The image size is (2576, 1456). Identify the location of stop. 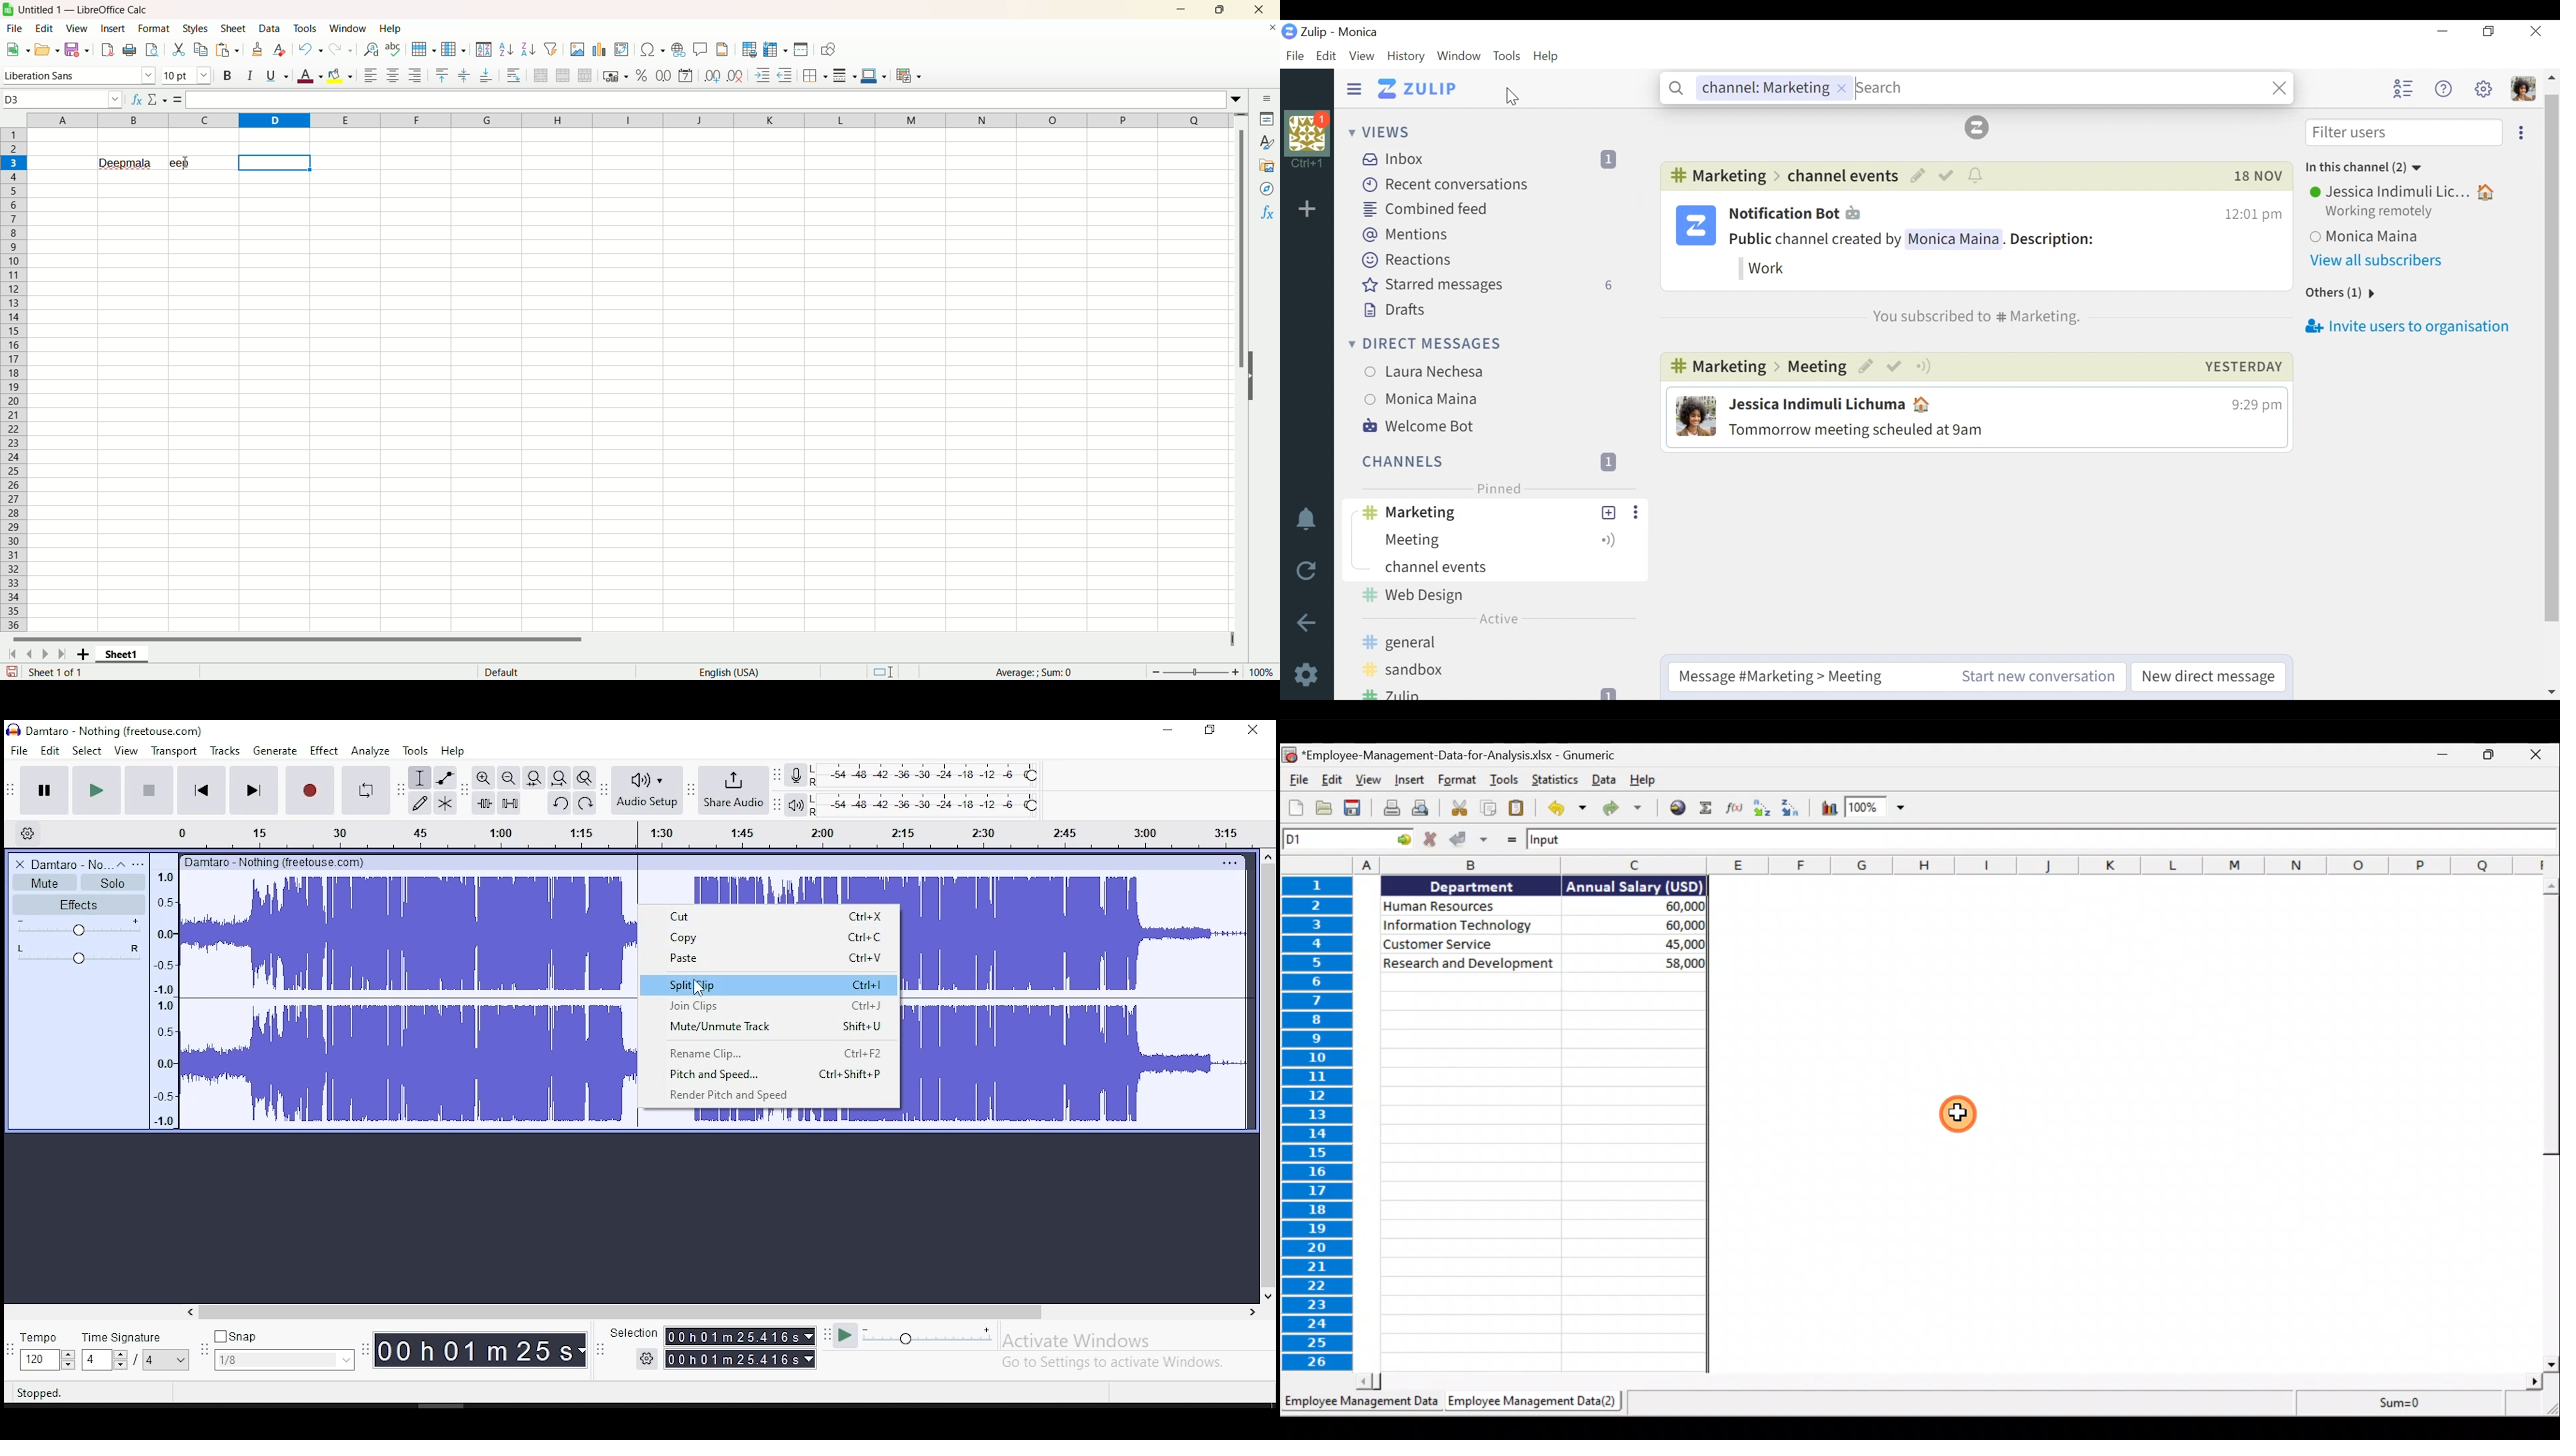
(148, 789).